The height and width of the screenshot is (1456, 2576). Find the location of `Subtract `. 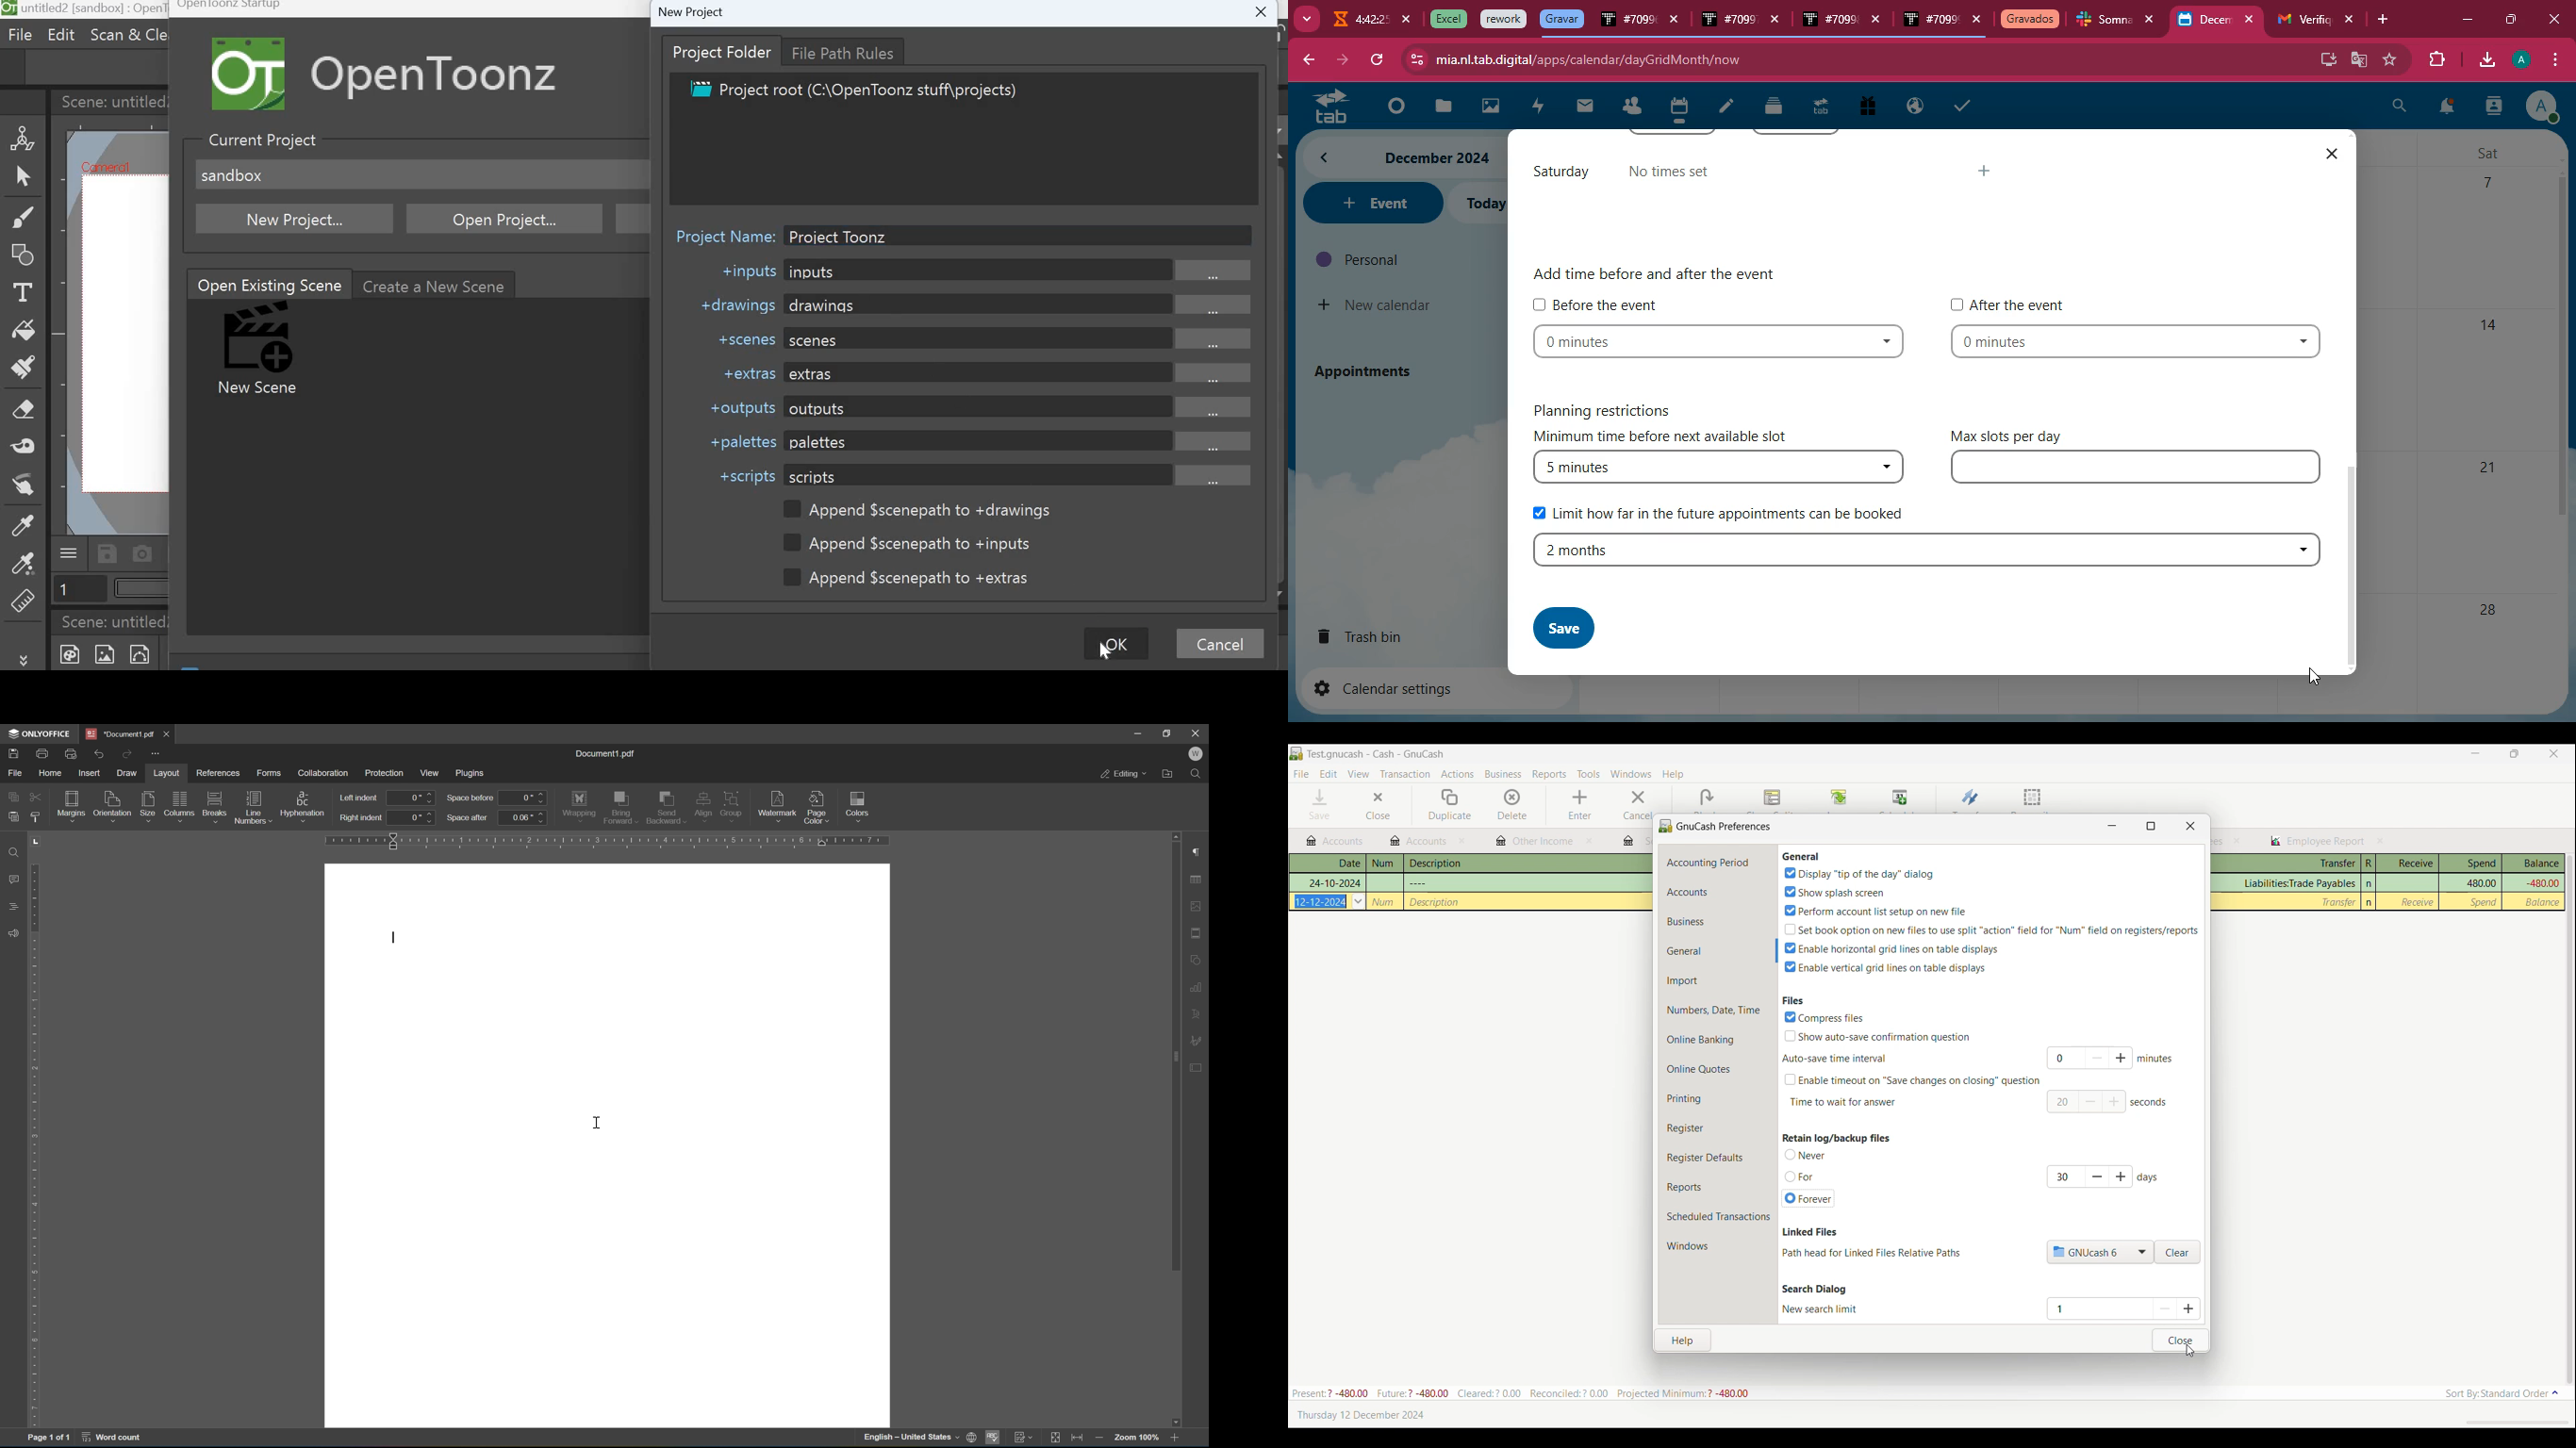

Subtract  is located at coordinates (2097, 1176).